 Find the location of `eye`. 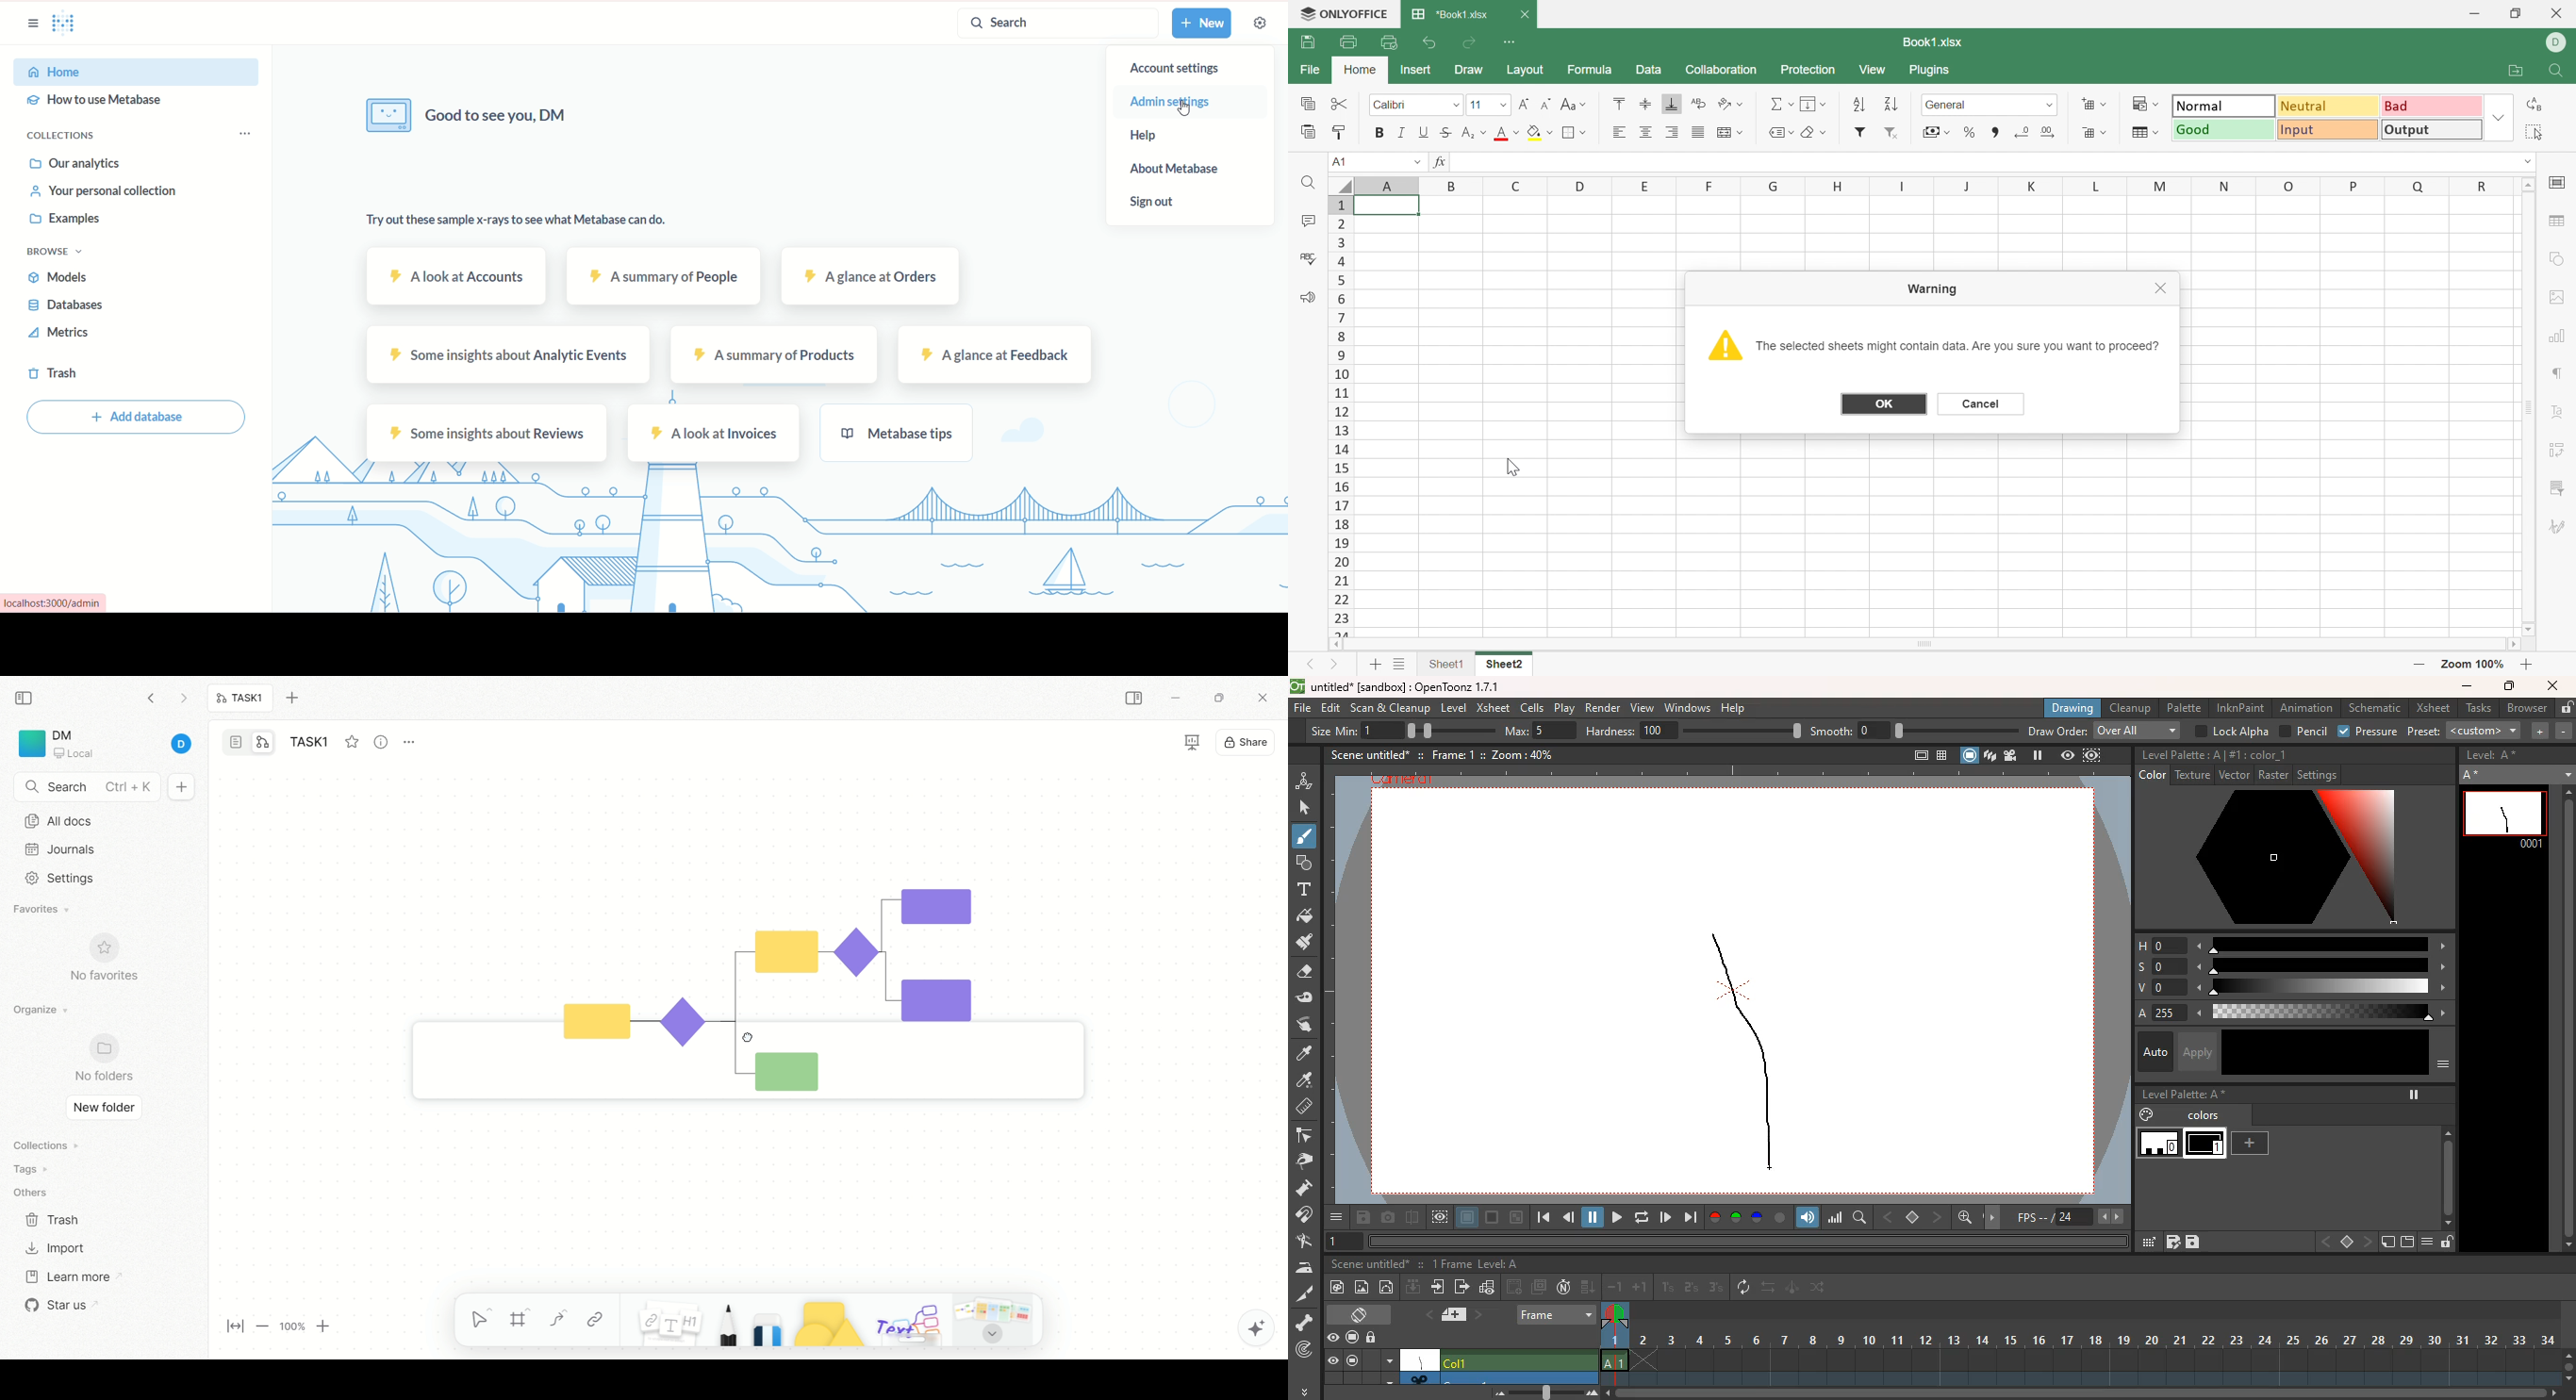

eye is located at coordinates (1333, 1361).